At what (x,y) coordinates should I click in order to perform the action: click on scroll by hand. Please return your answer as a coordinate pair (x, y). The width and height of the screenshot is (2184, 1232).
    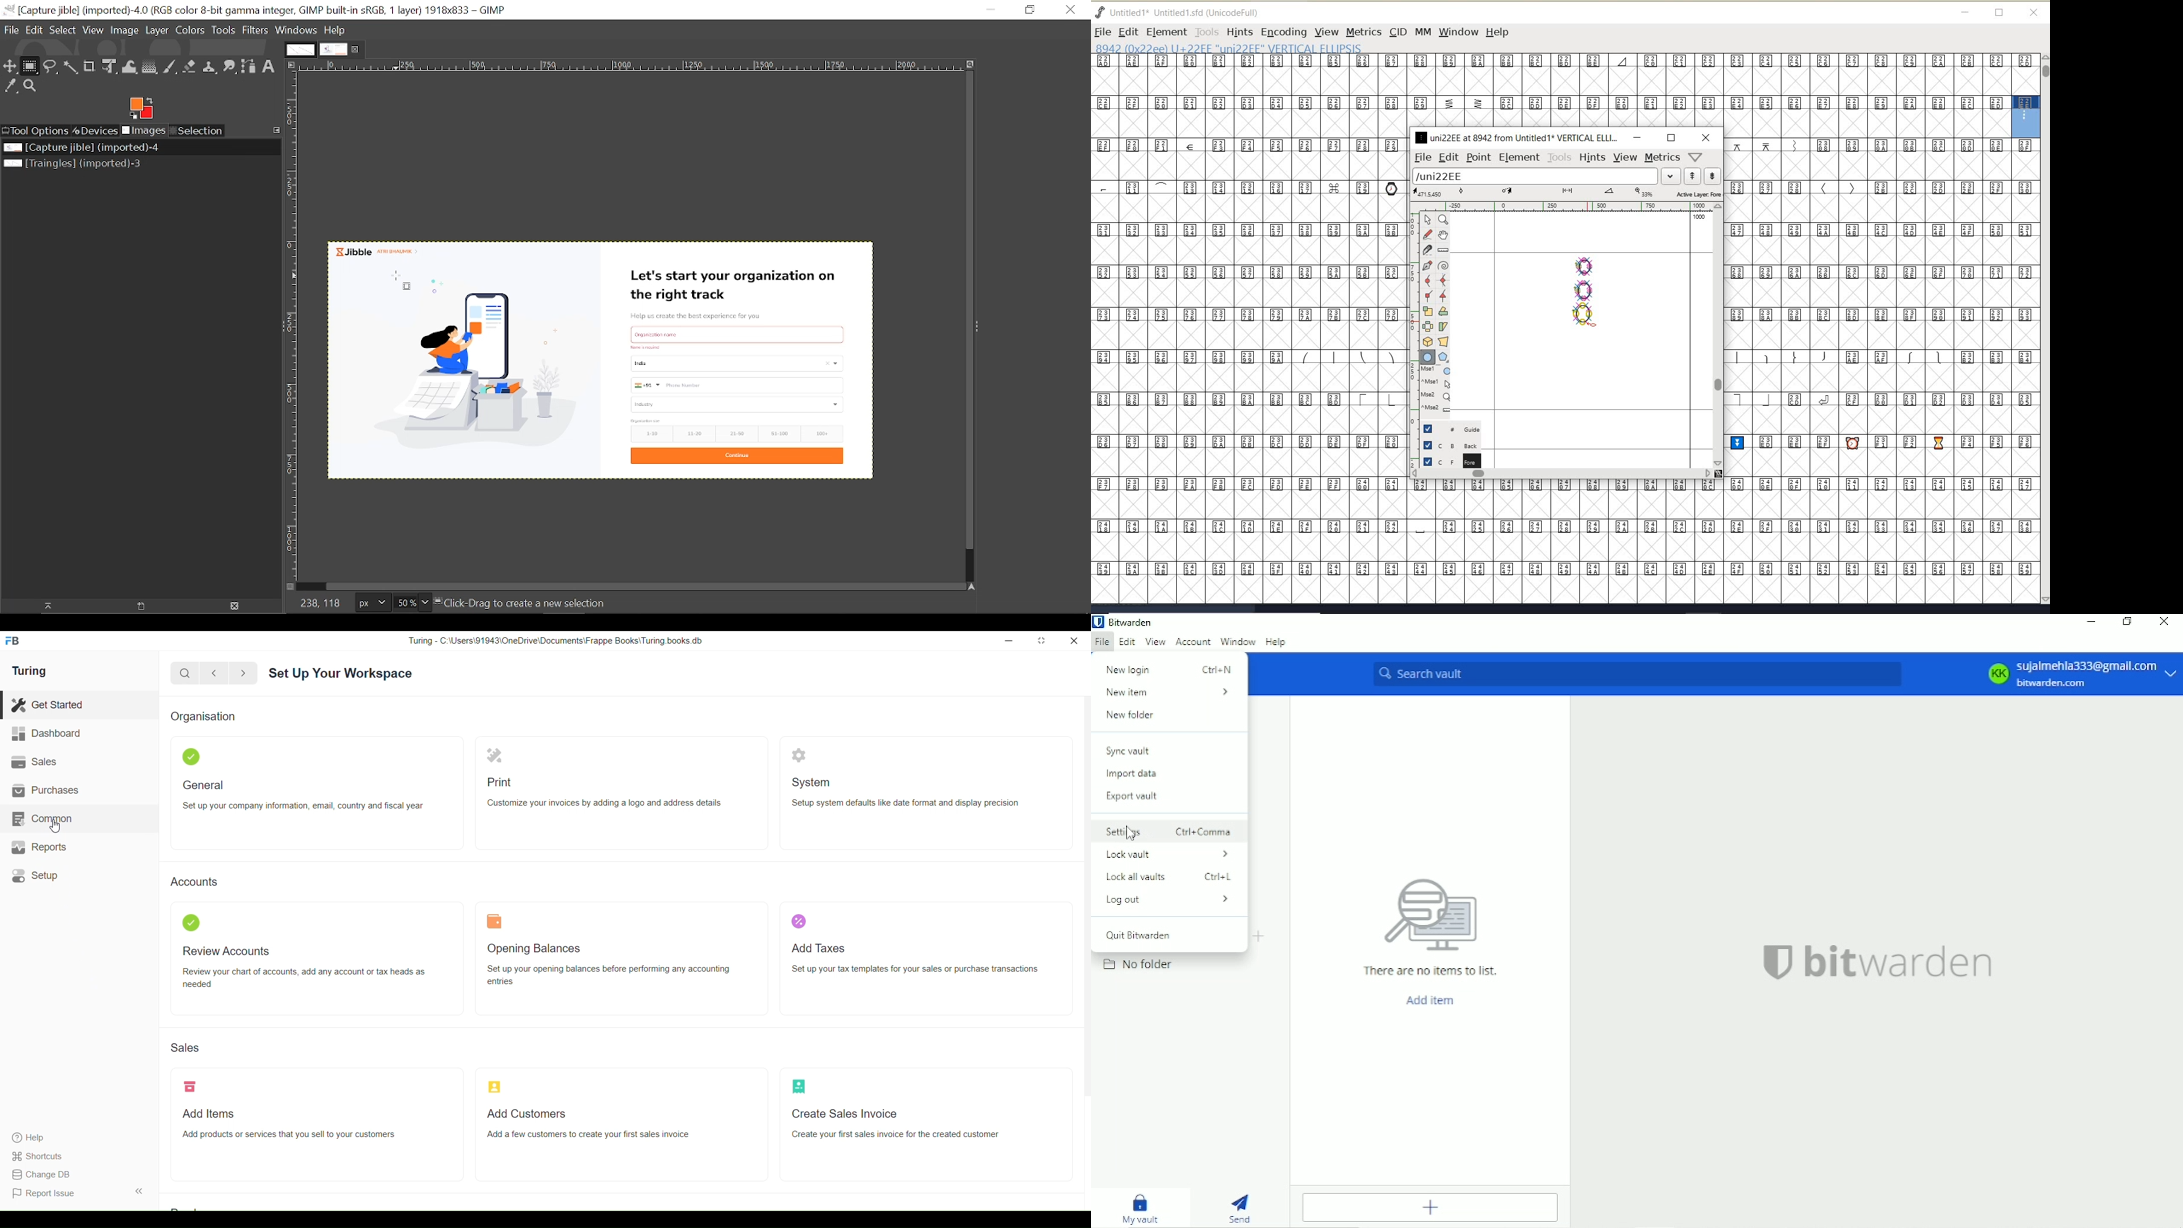
    Looking at the image, I should click on (1444, 236).